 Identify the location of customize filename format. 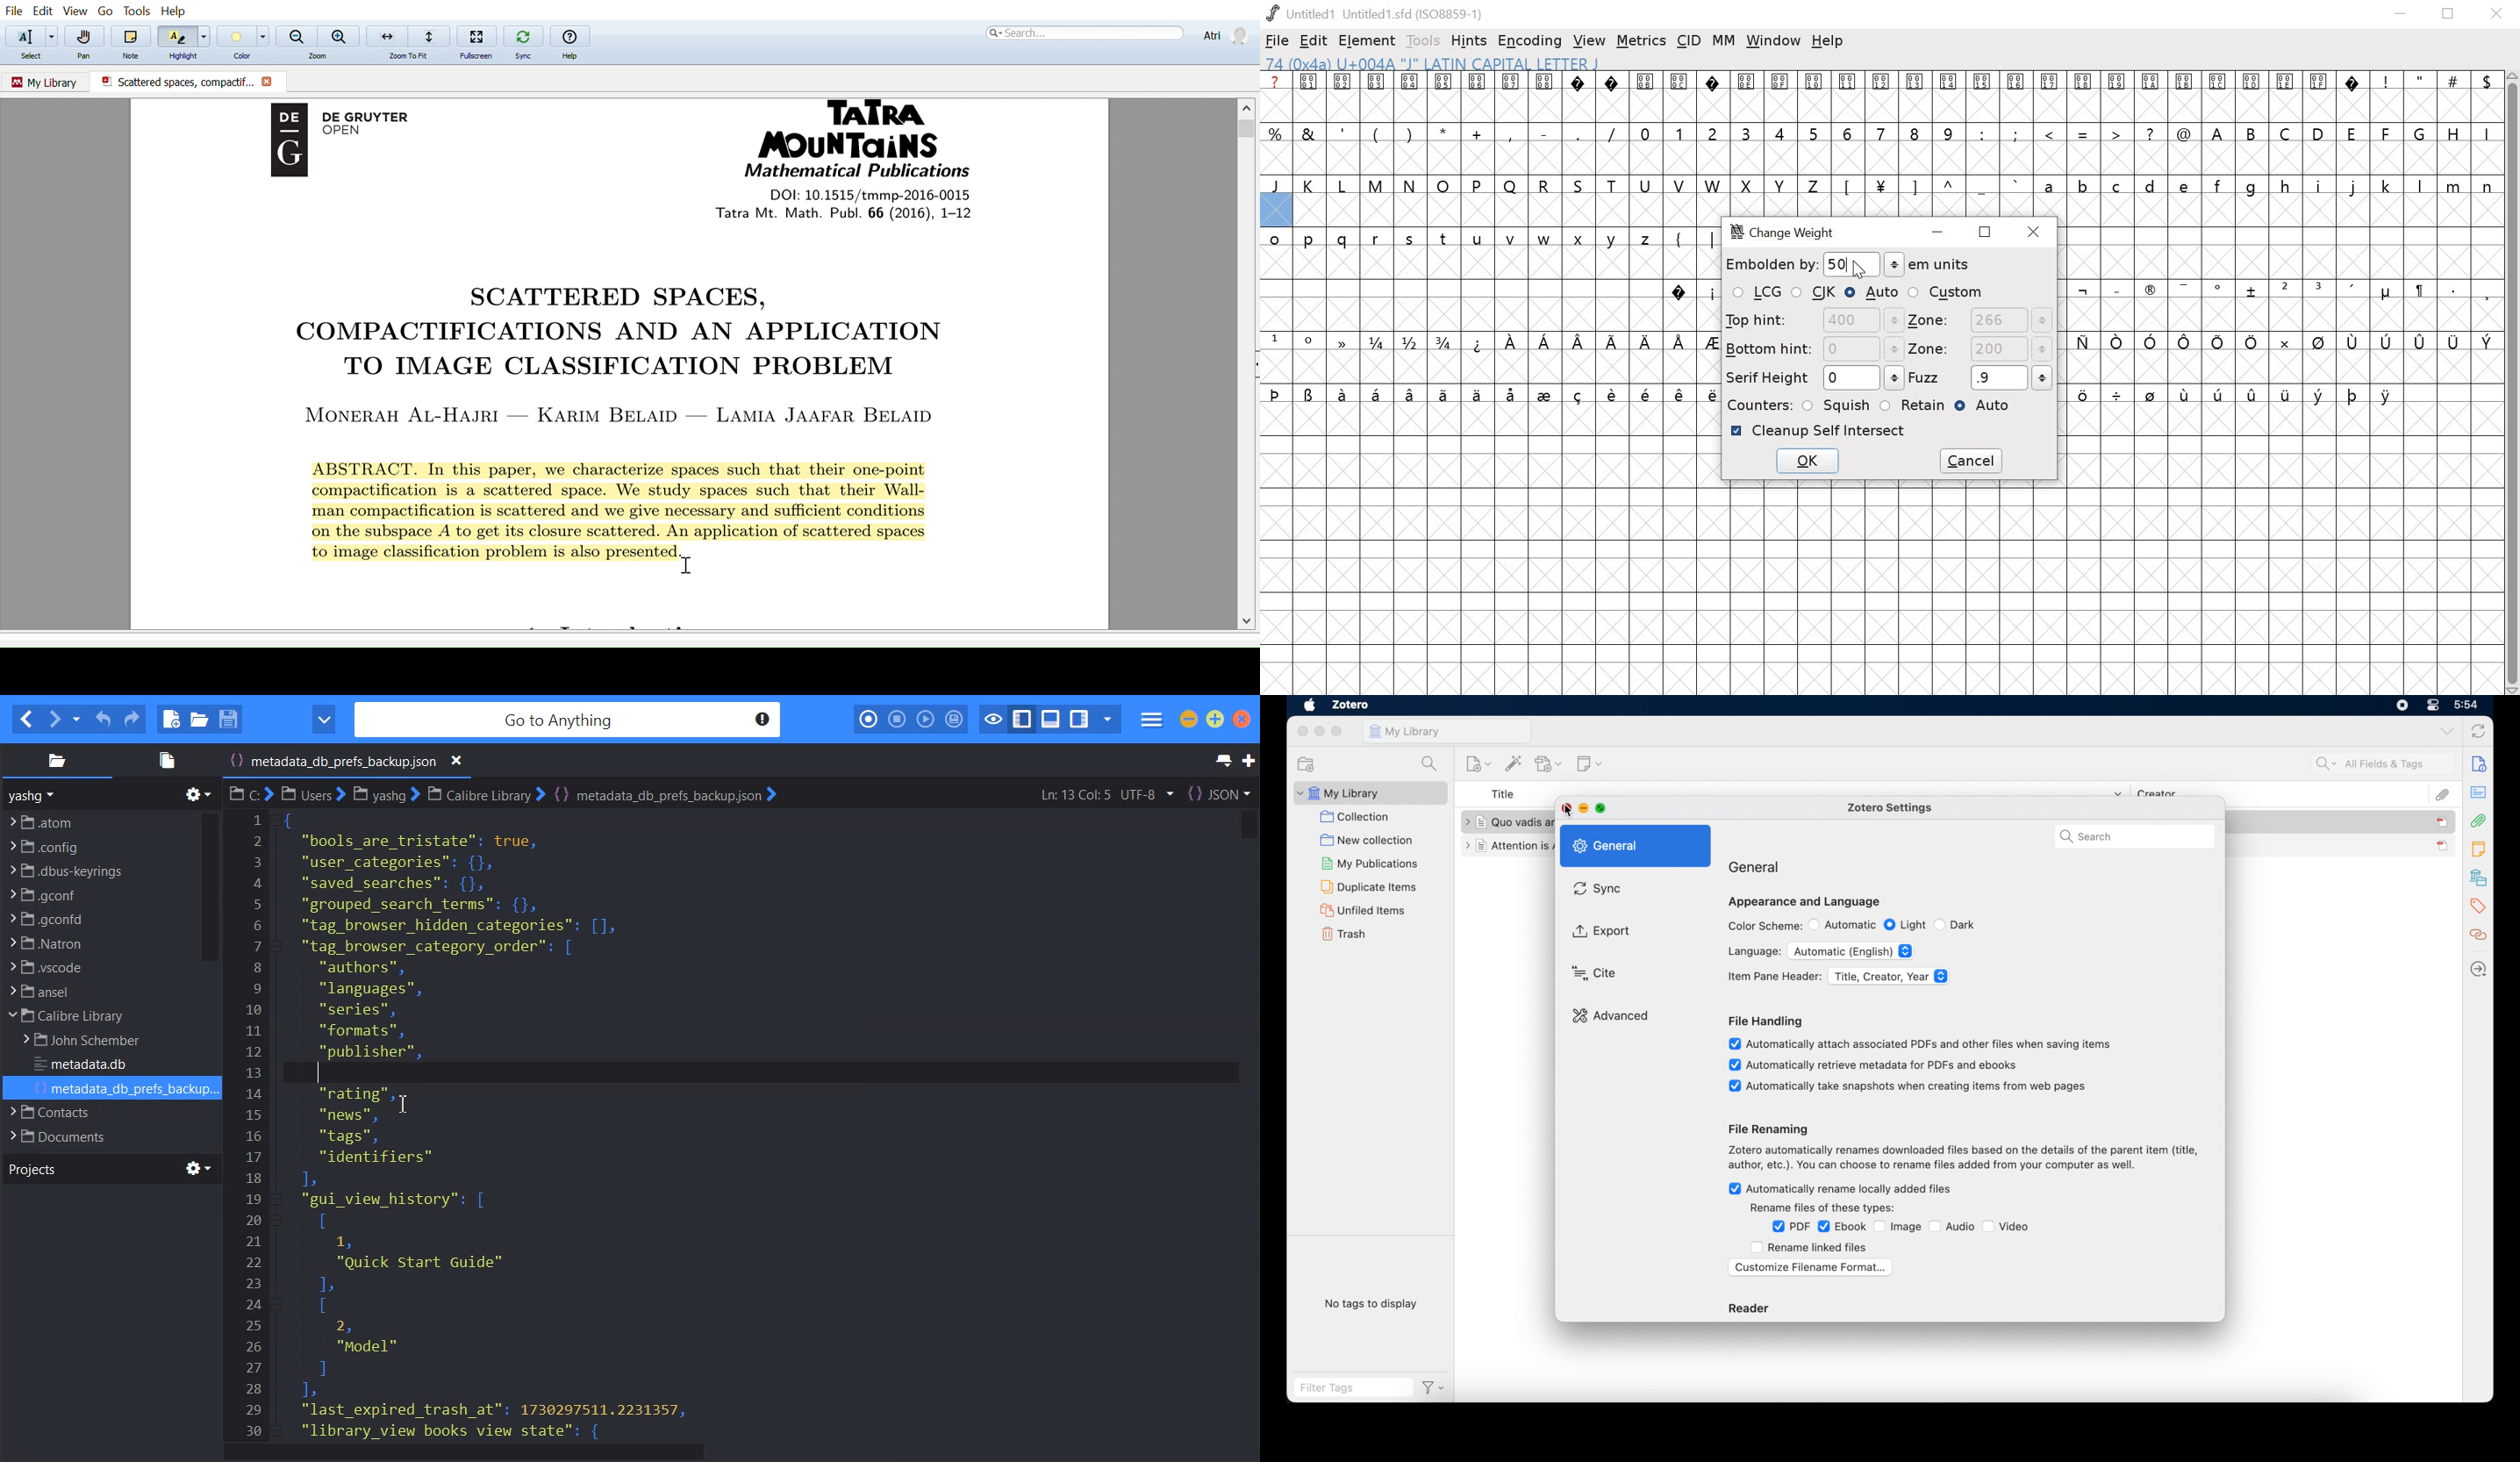
(1809, 1269).